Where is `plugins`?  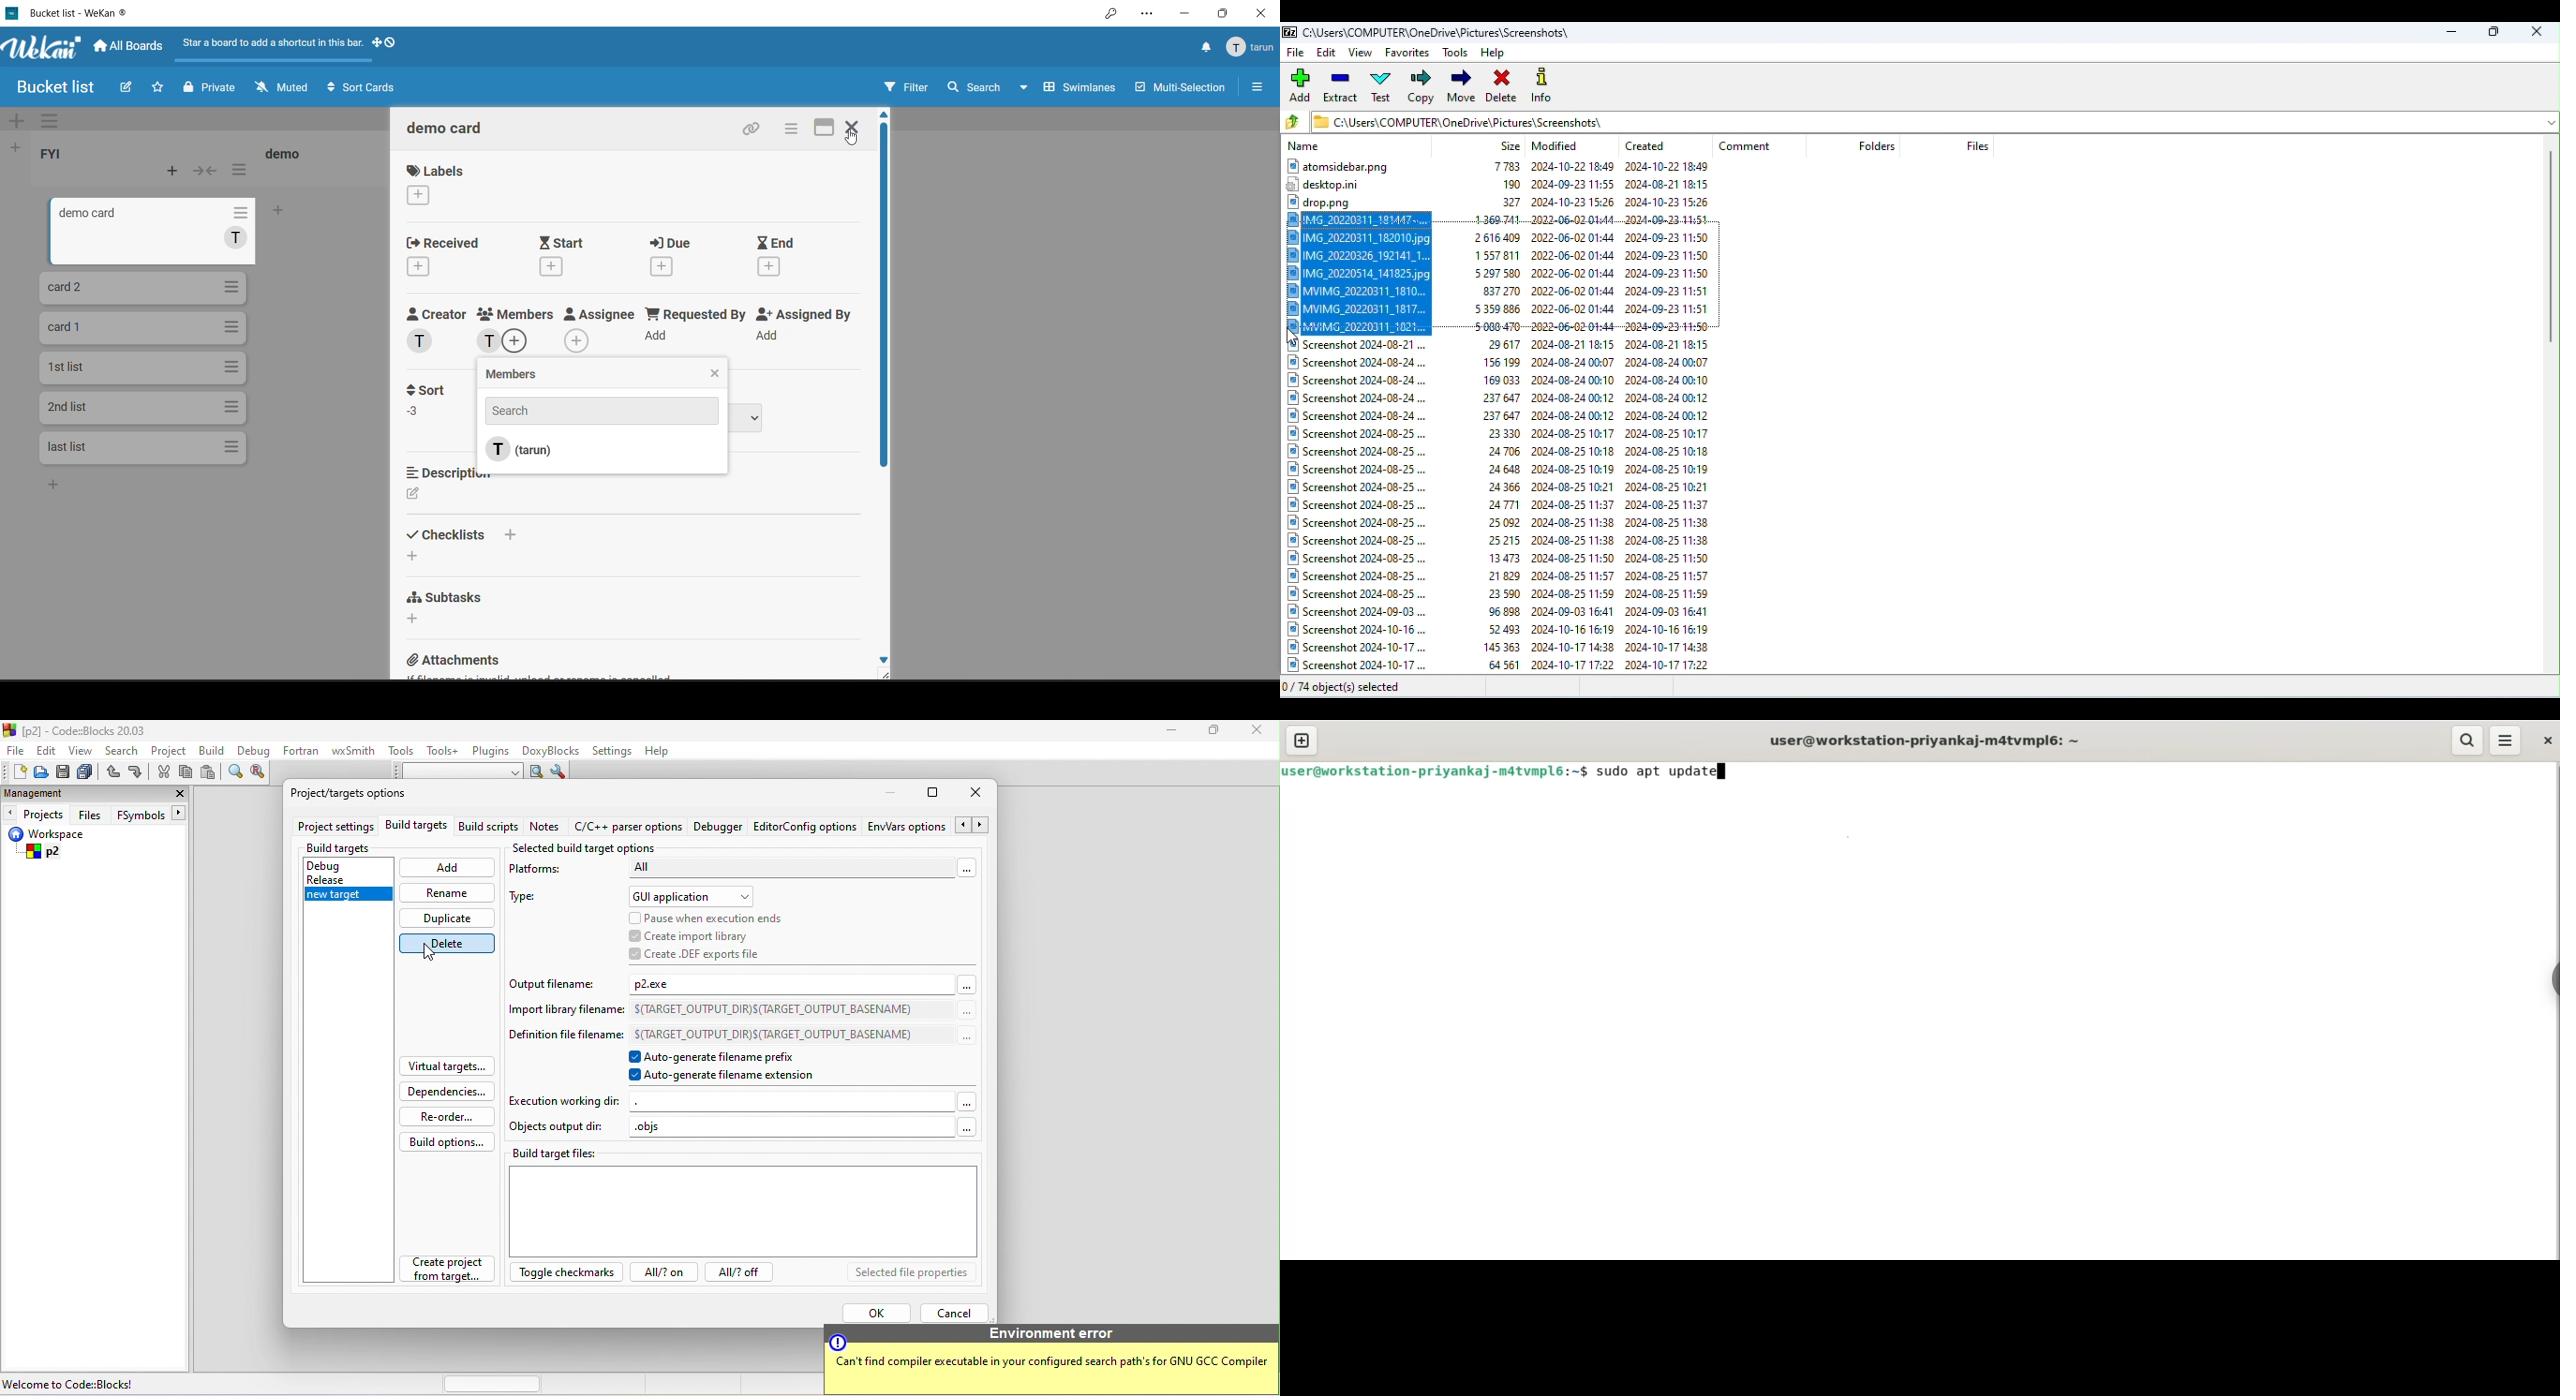
plugins is located at coordinates (492, 752).